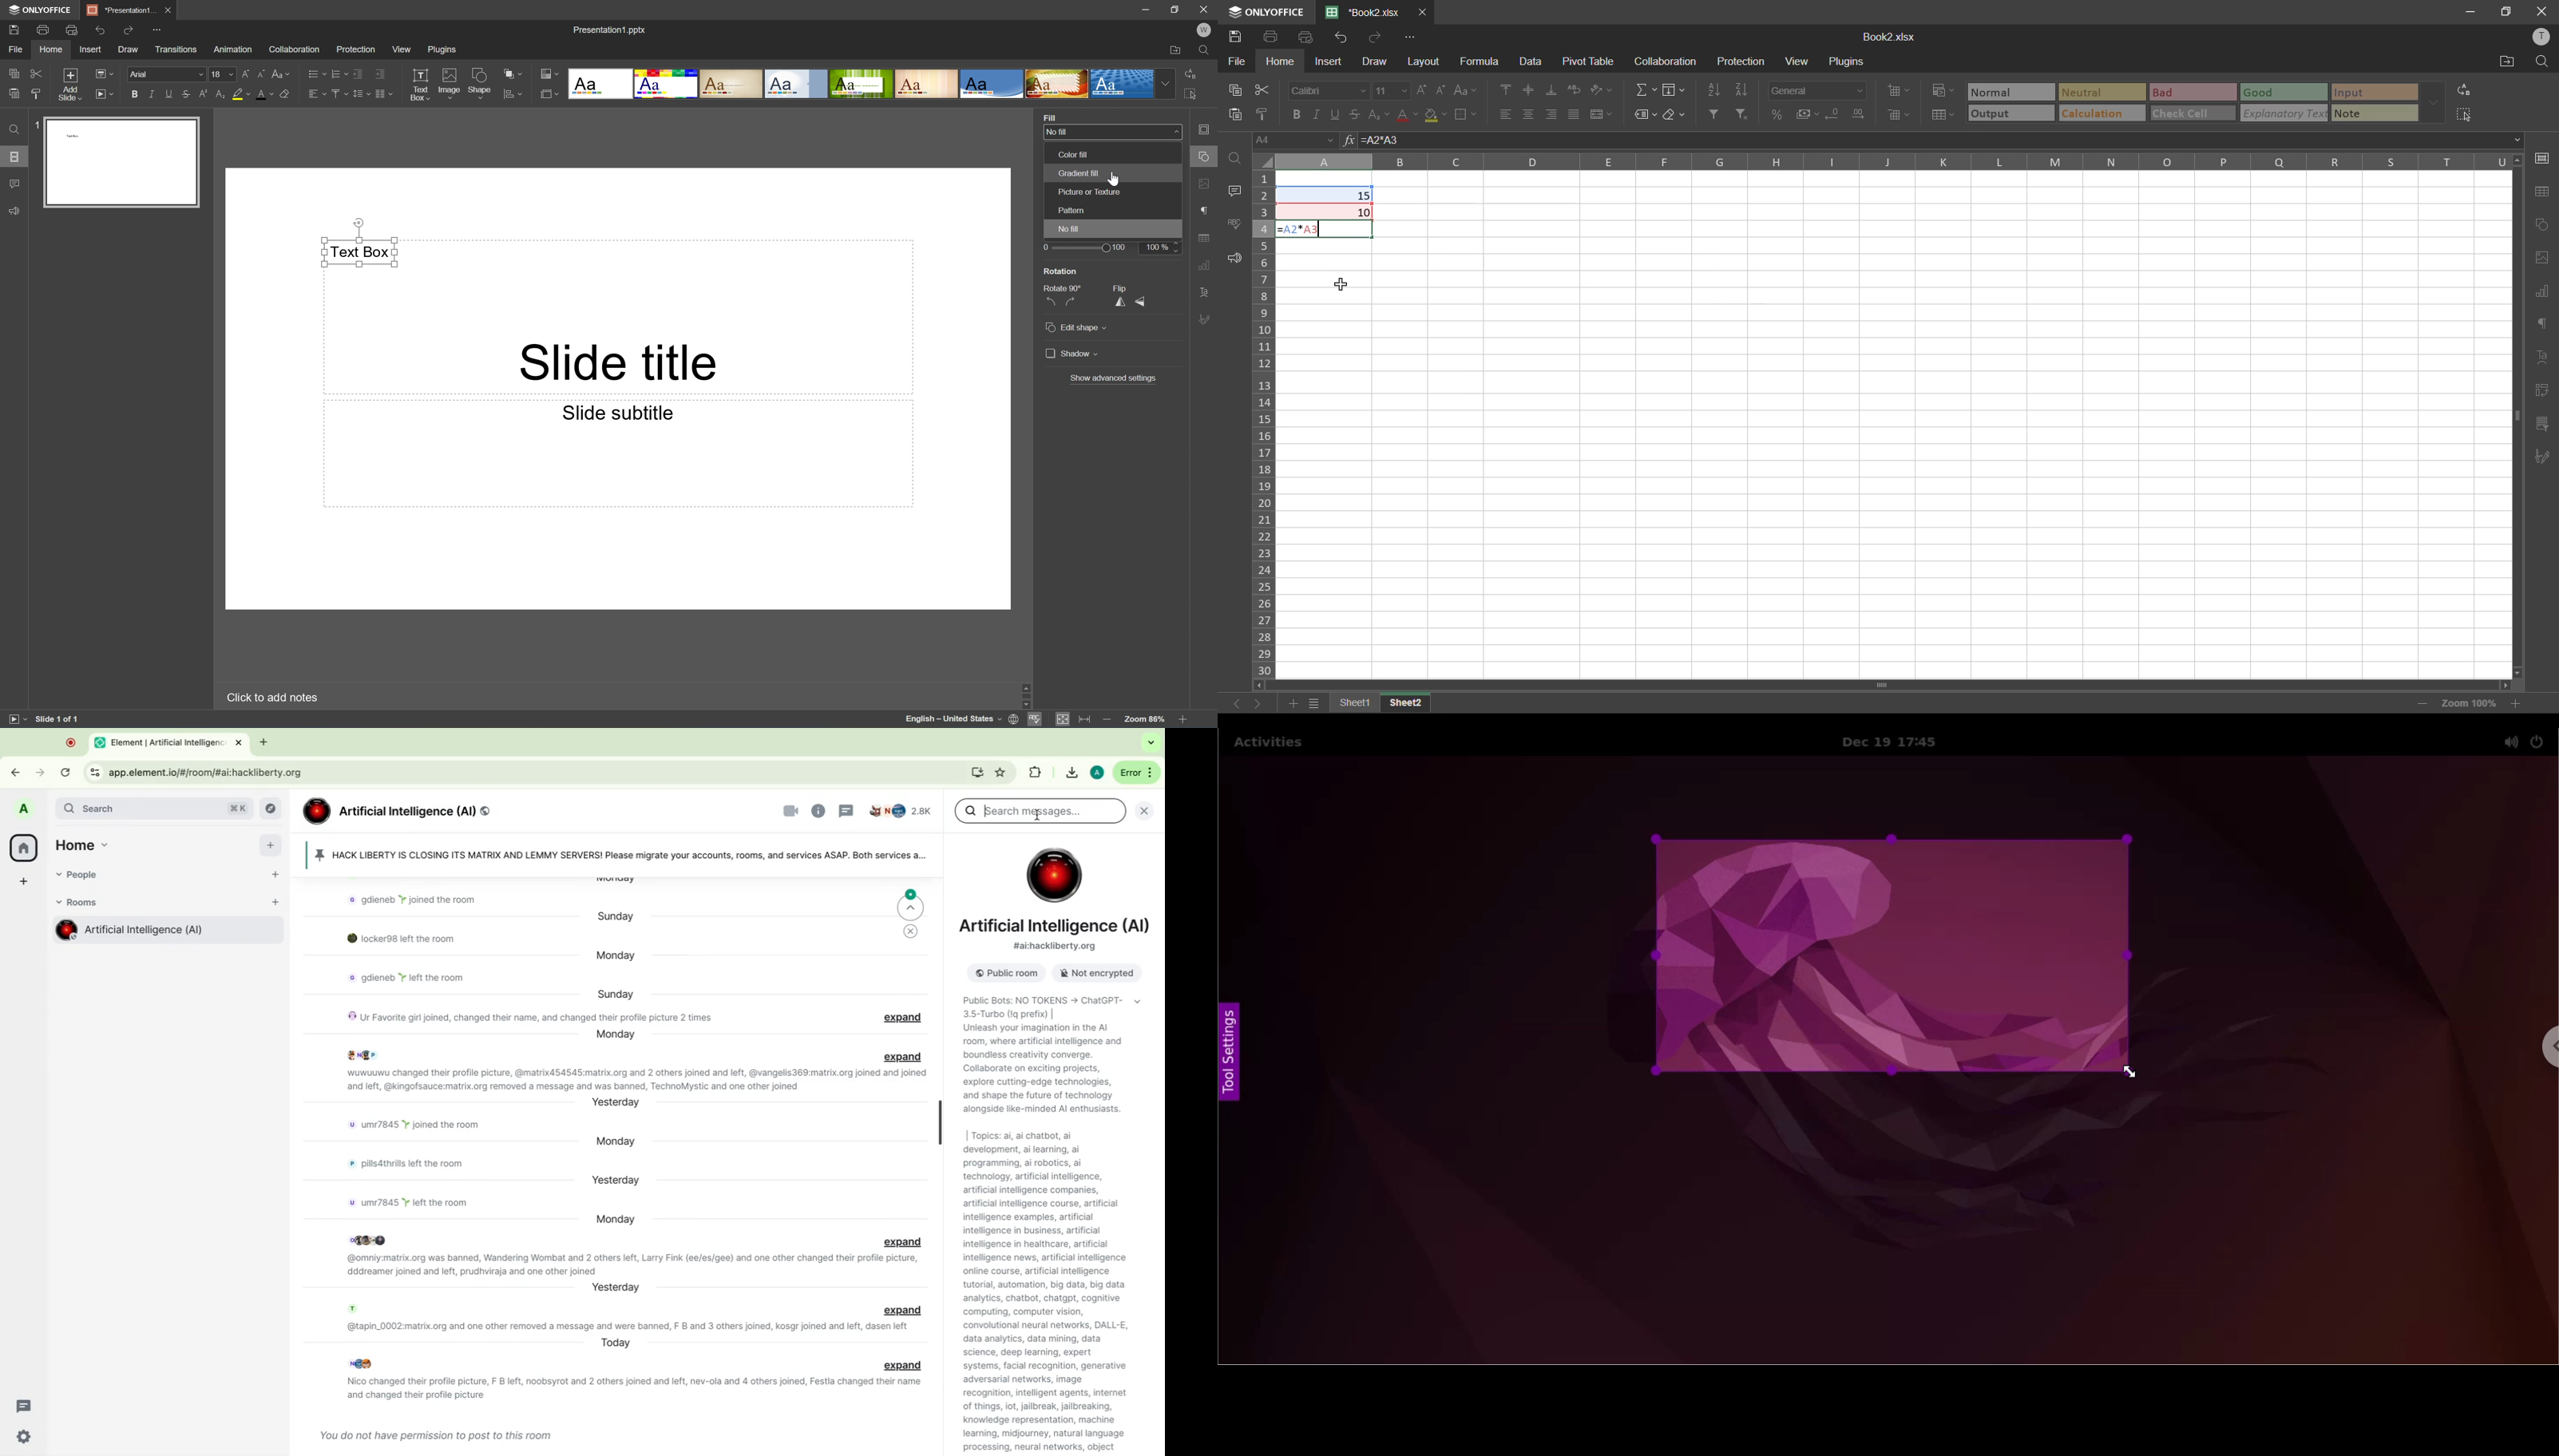  What do you see at coordinates (617, 1342) in the screenshot?
I see `day` at bounding box center [617, 1342].